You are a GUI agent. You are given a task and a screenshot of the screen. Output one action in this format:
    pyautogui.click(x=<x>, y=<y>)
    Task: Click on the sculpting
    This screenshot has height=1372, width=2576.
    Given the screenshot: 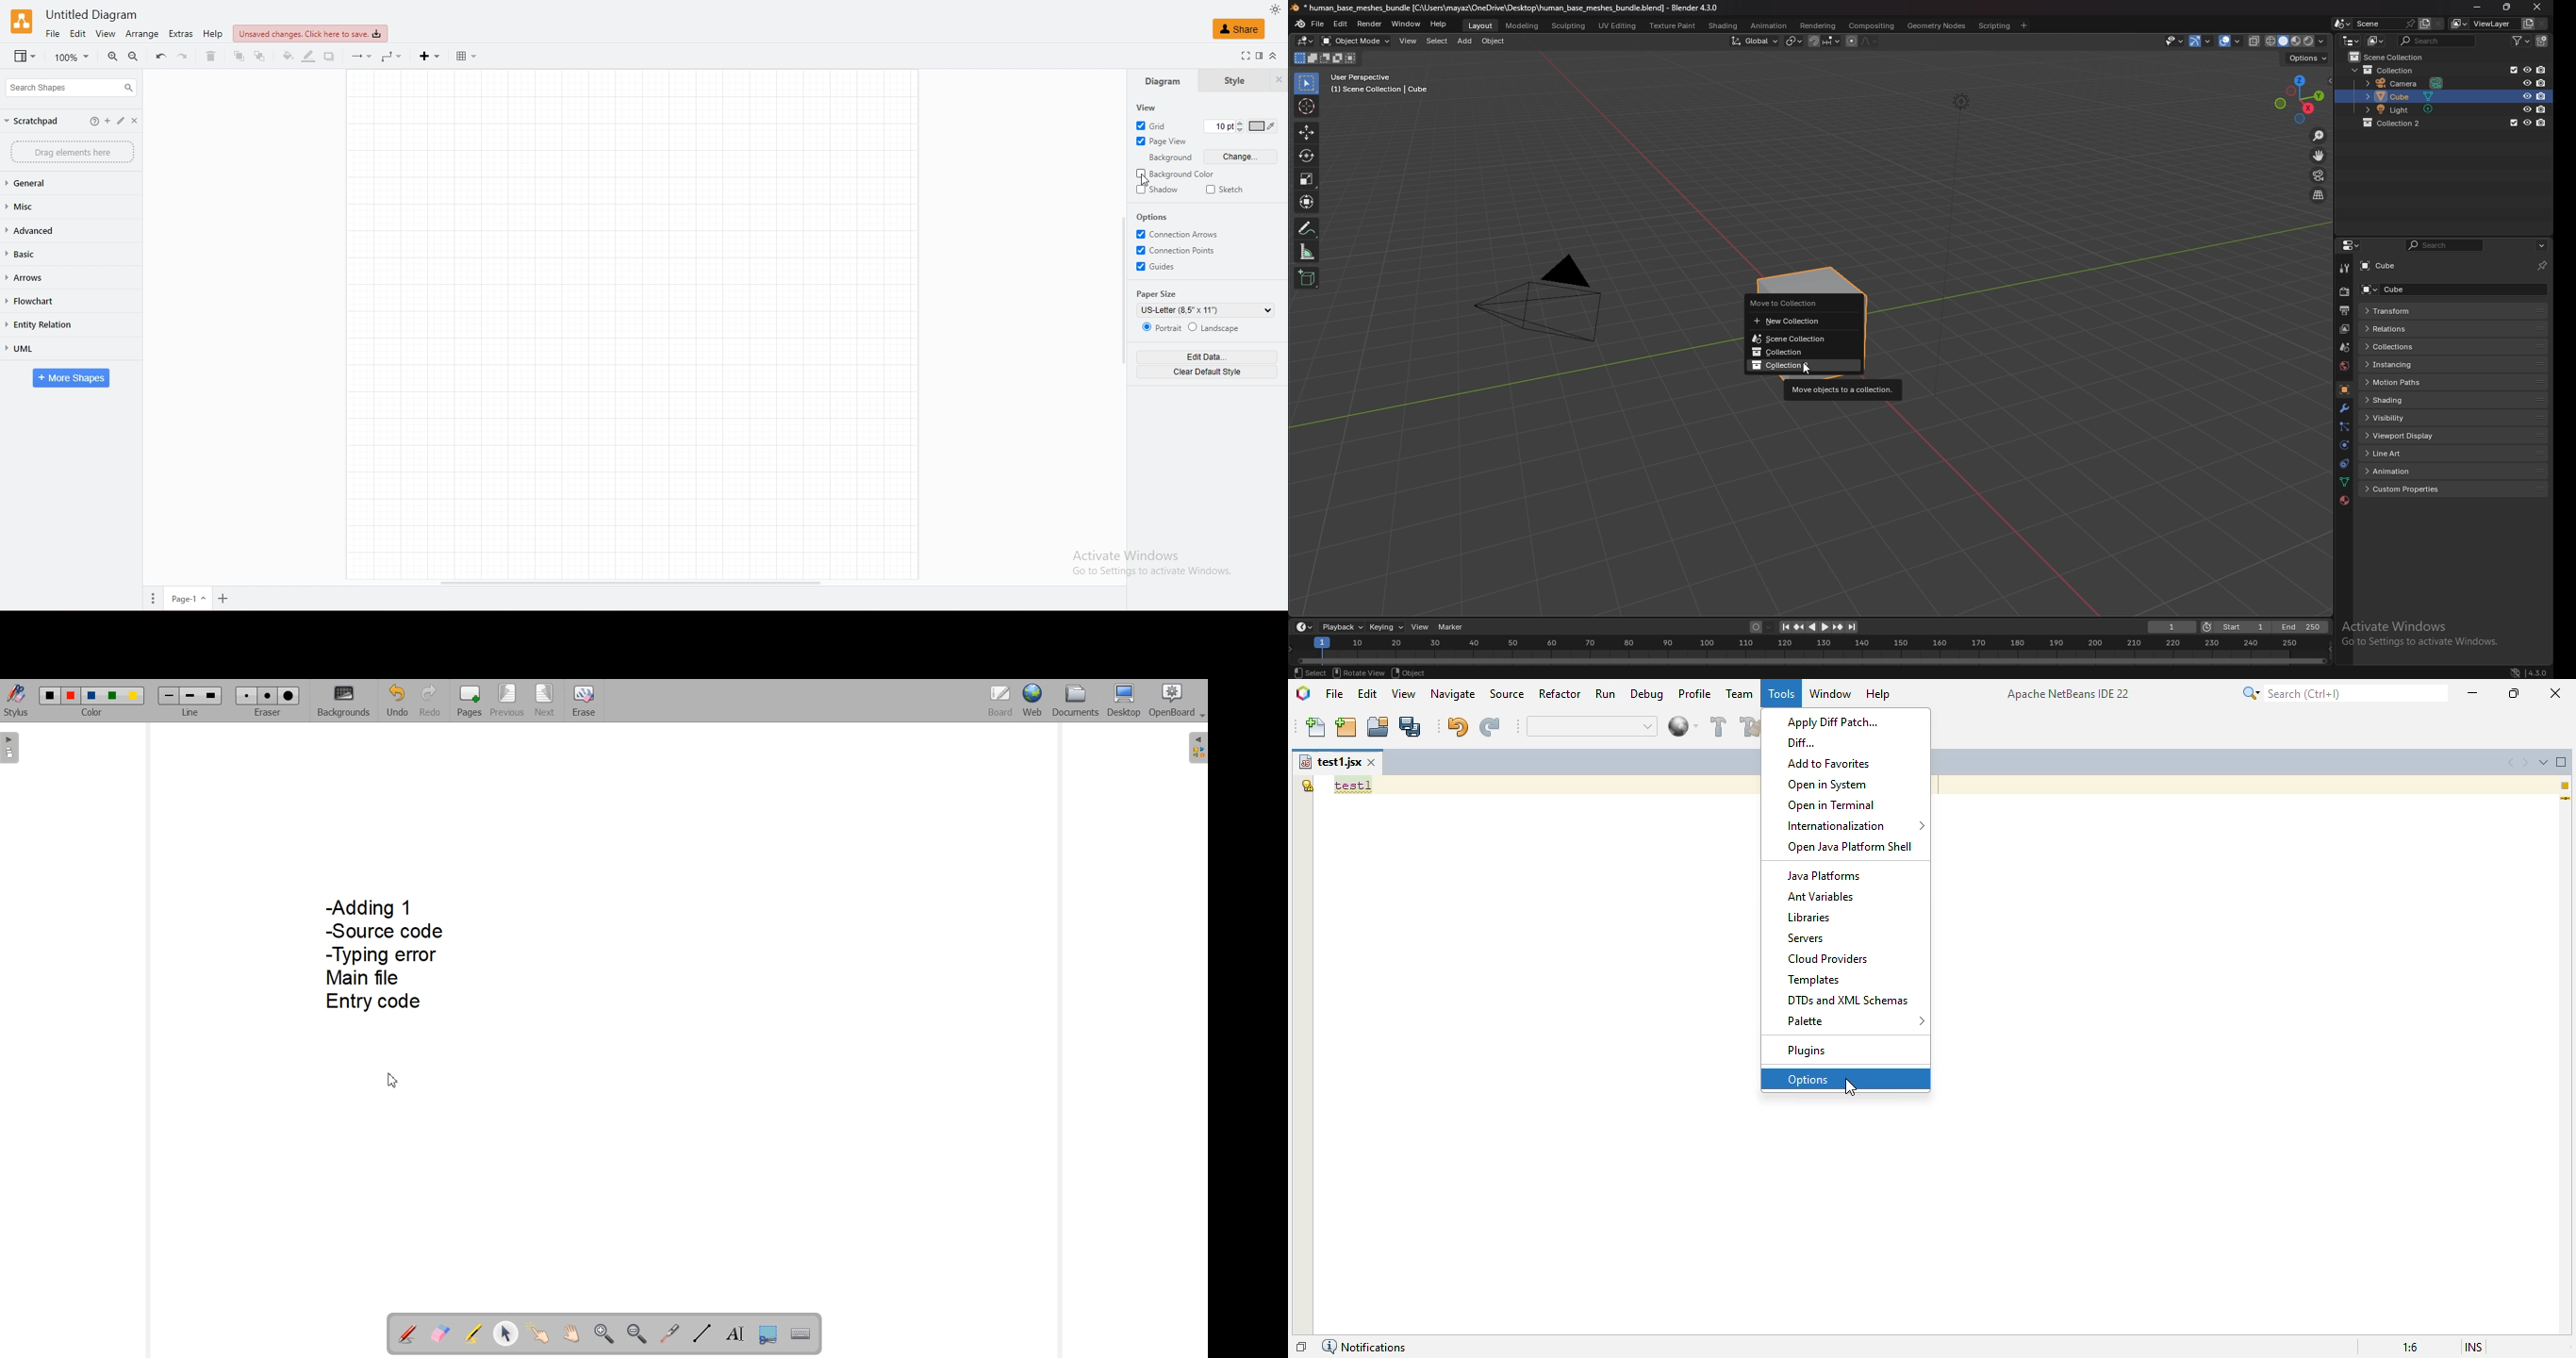 What is the action you would take?
    pyautogui.click(x=1570, y=25)
    